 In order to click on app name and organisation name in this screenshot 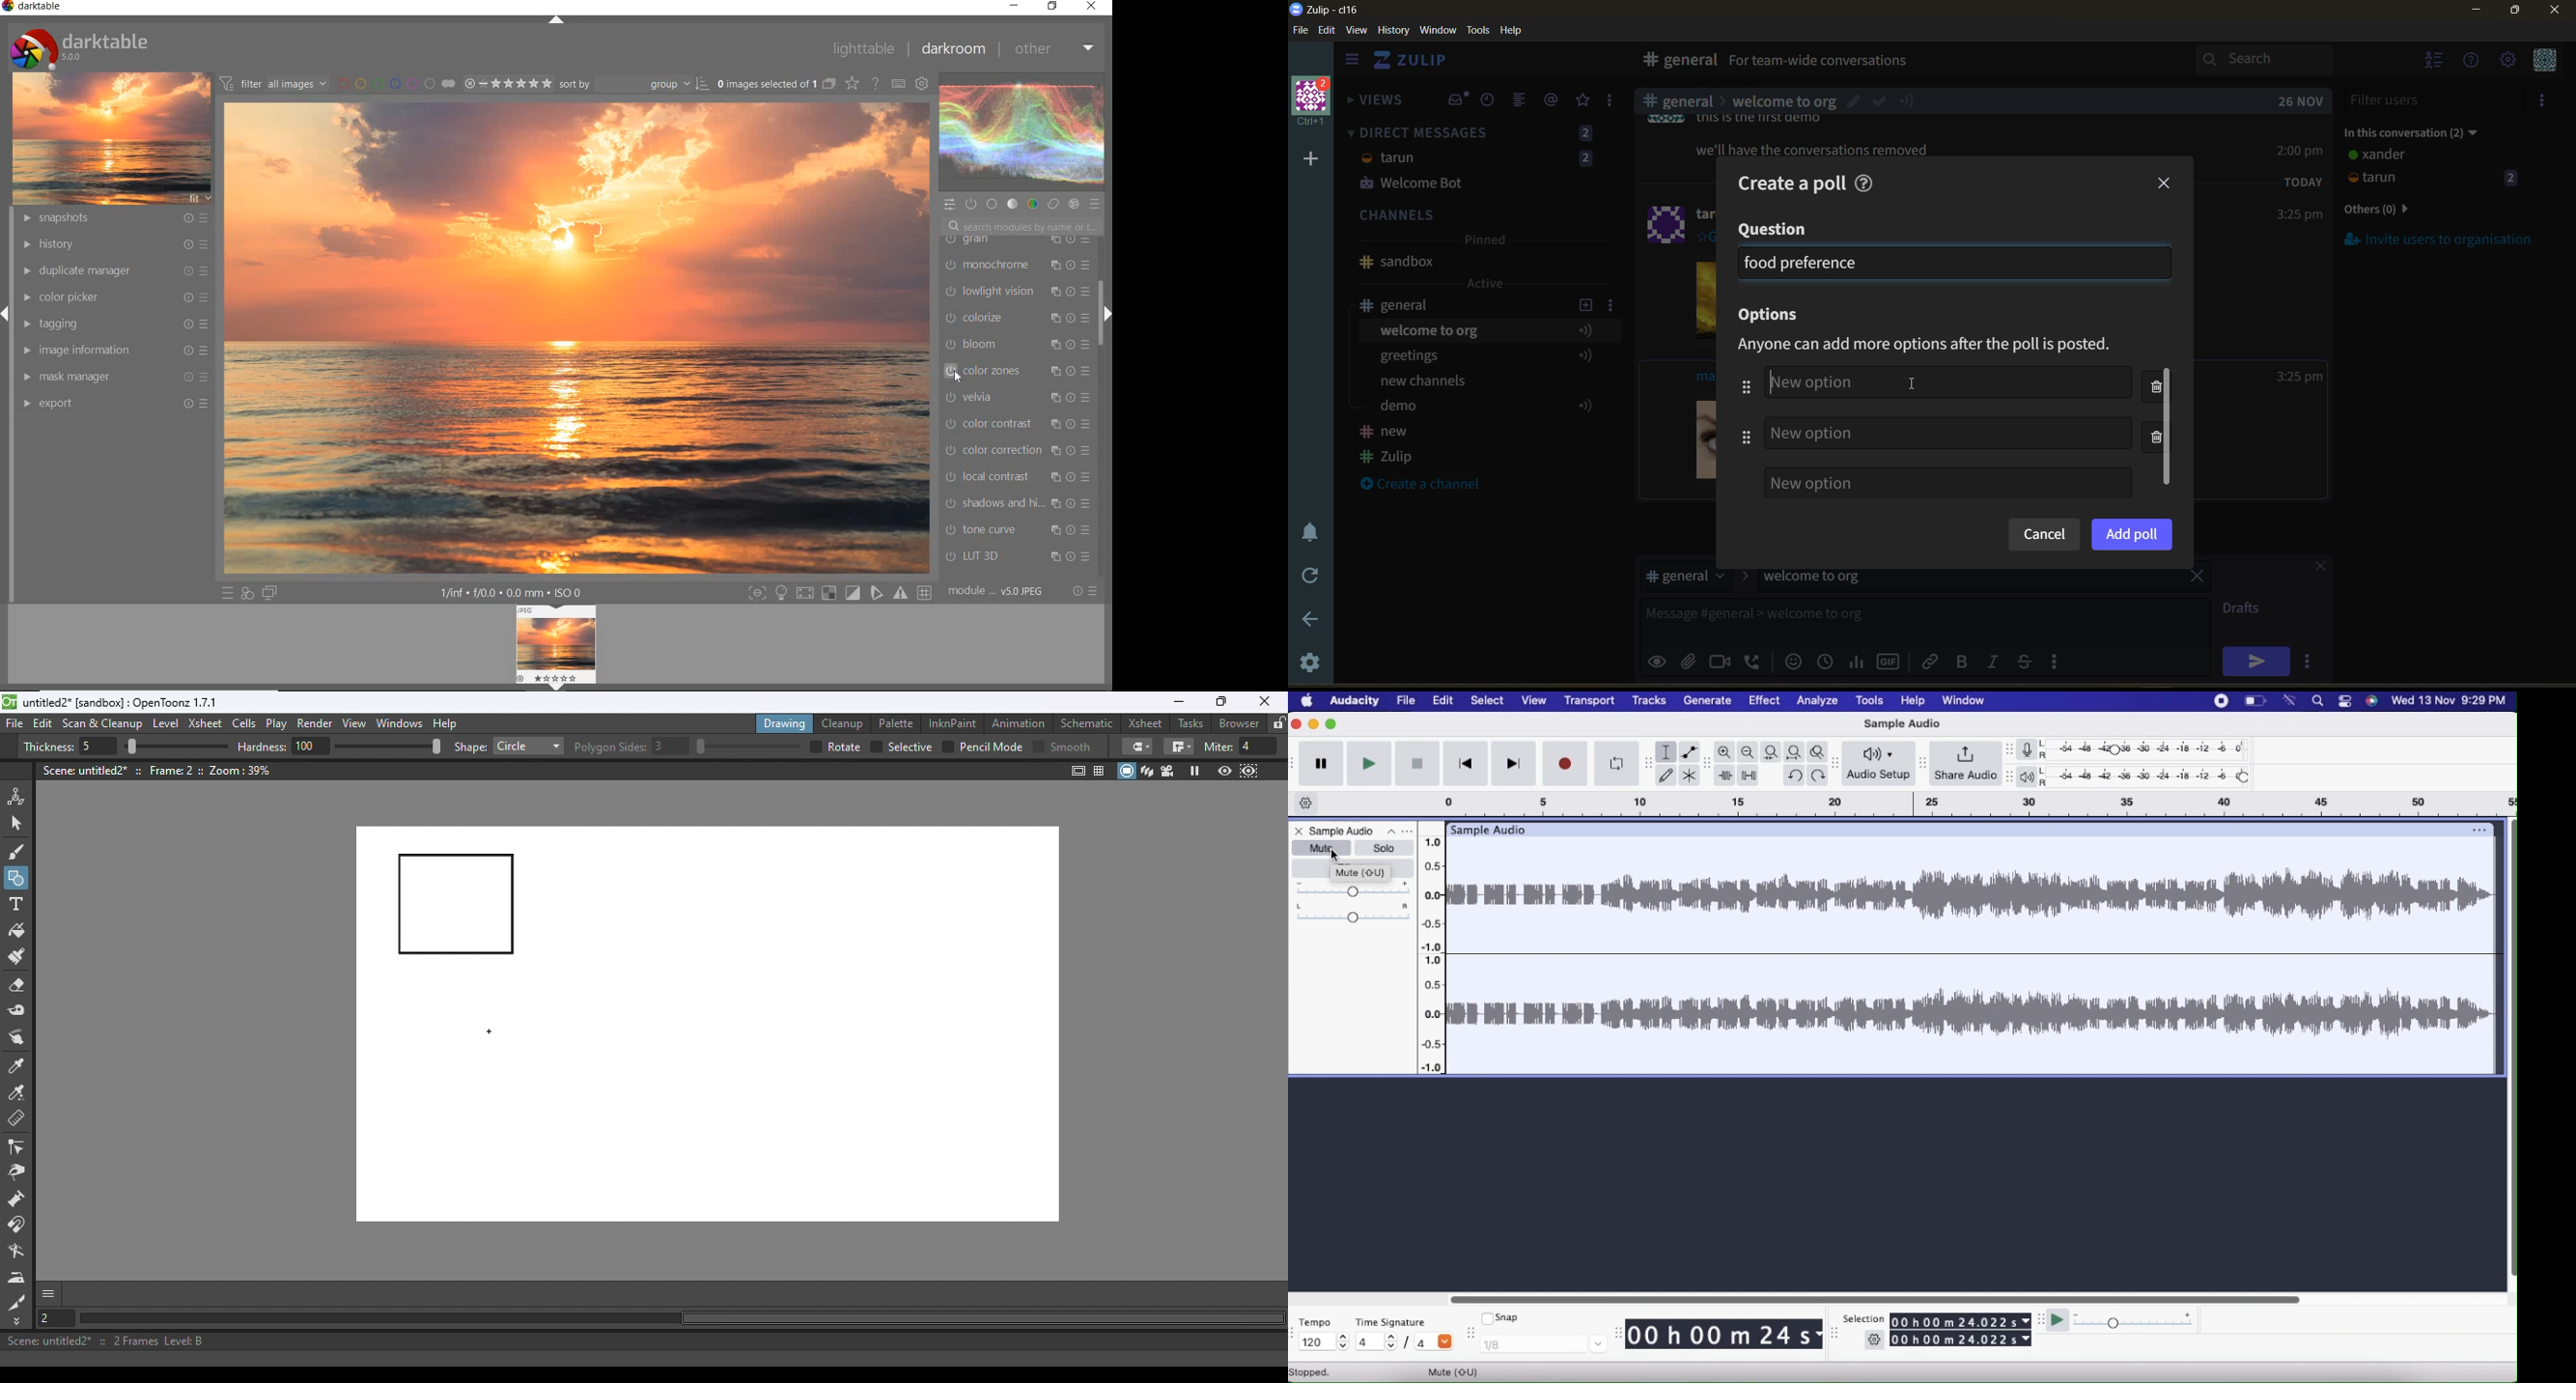, I will do `click(1324, 10)`.